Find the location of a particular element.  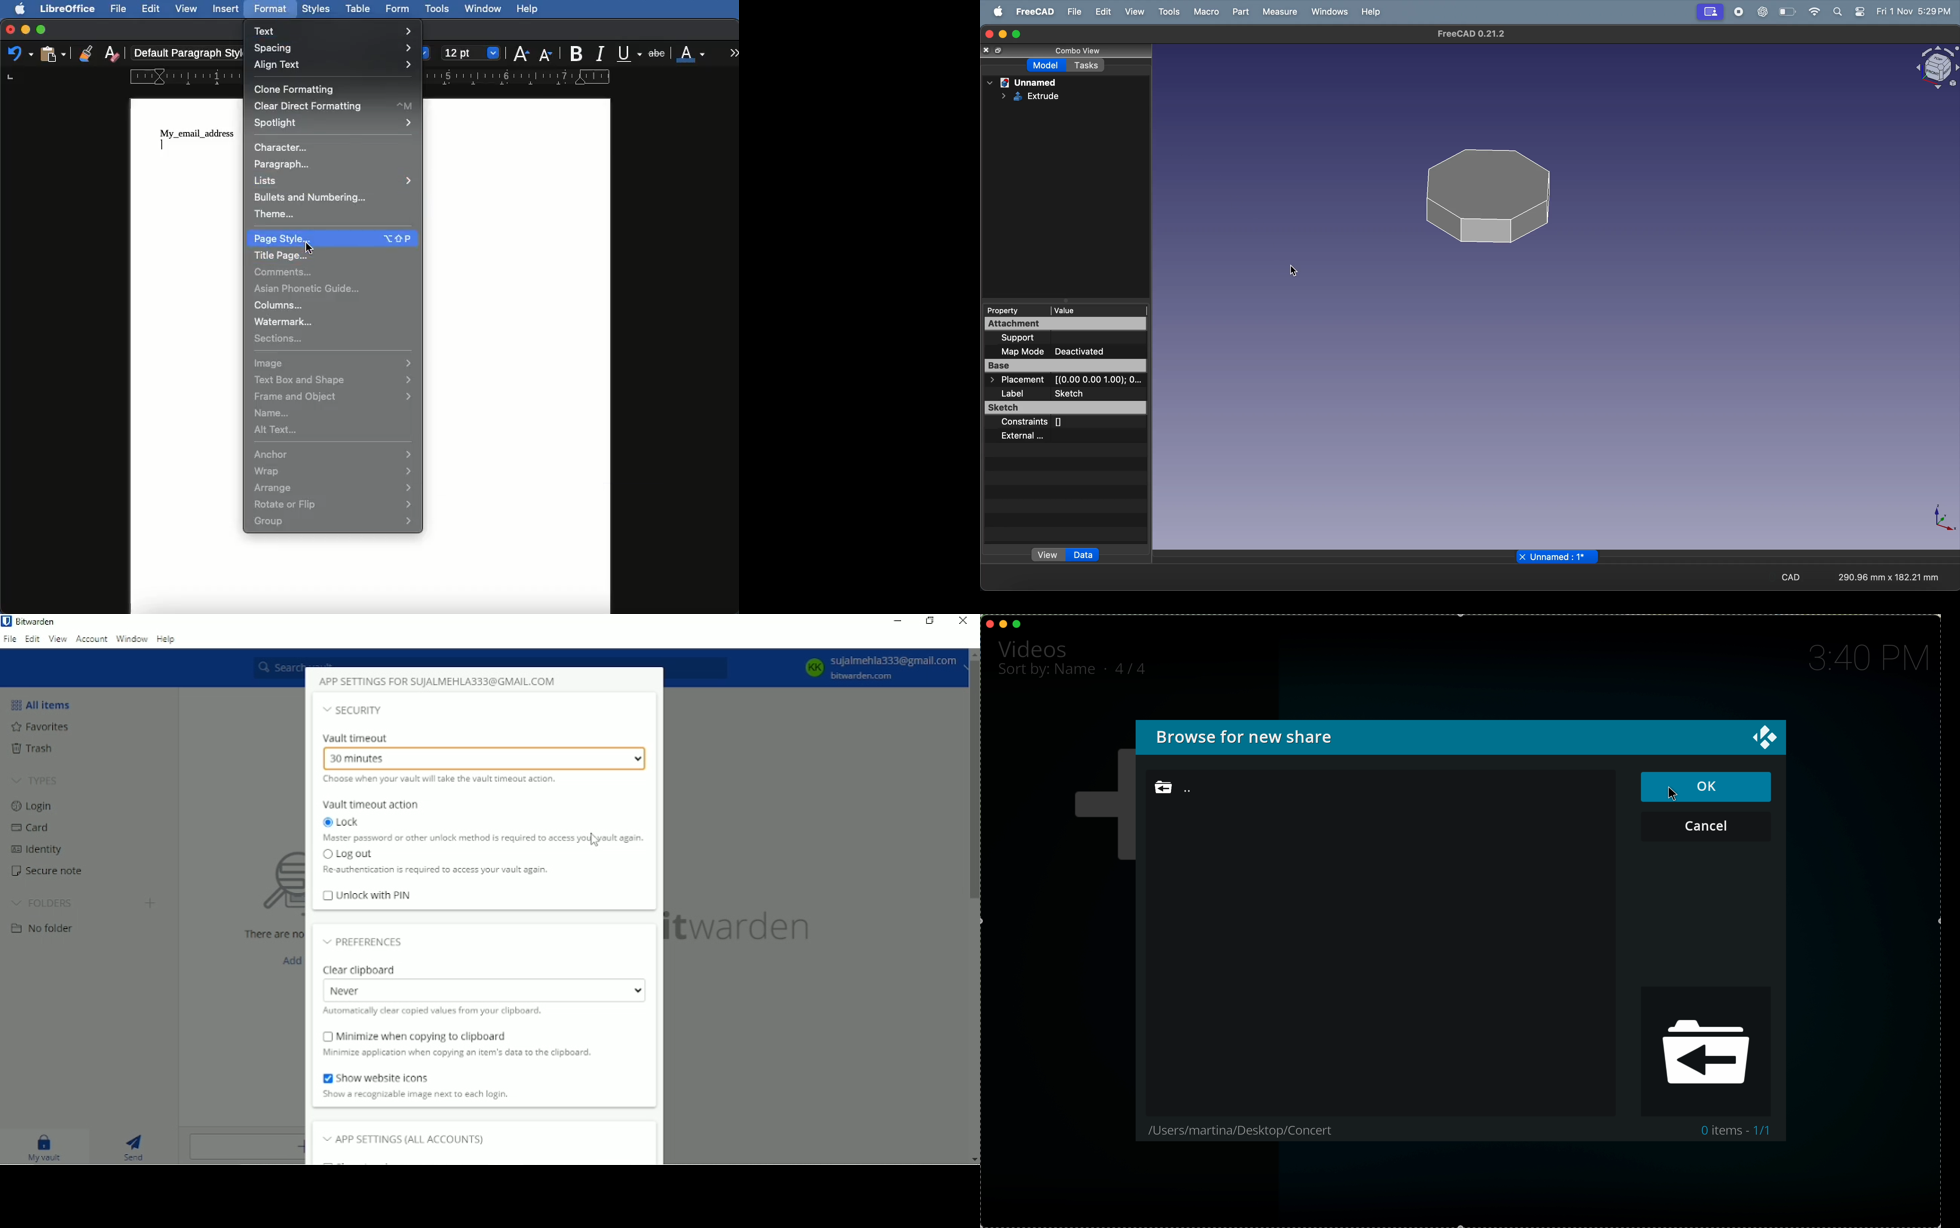

Help is located at coordinates (167, 638).